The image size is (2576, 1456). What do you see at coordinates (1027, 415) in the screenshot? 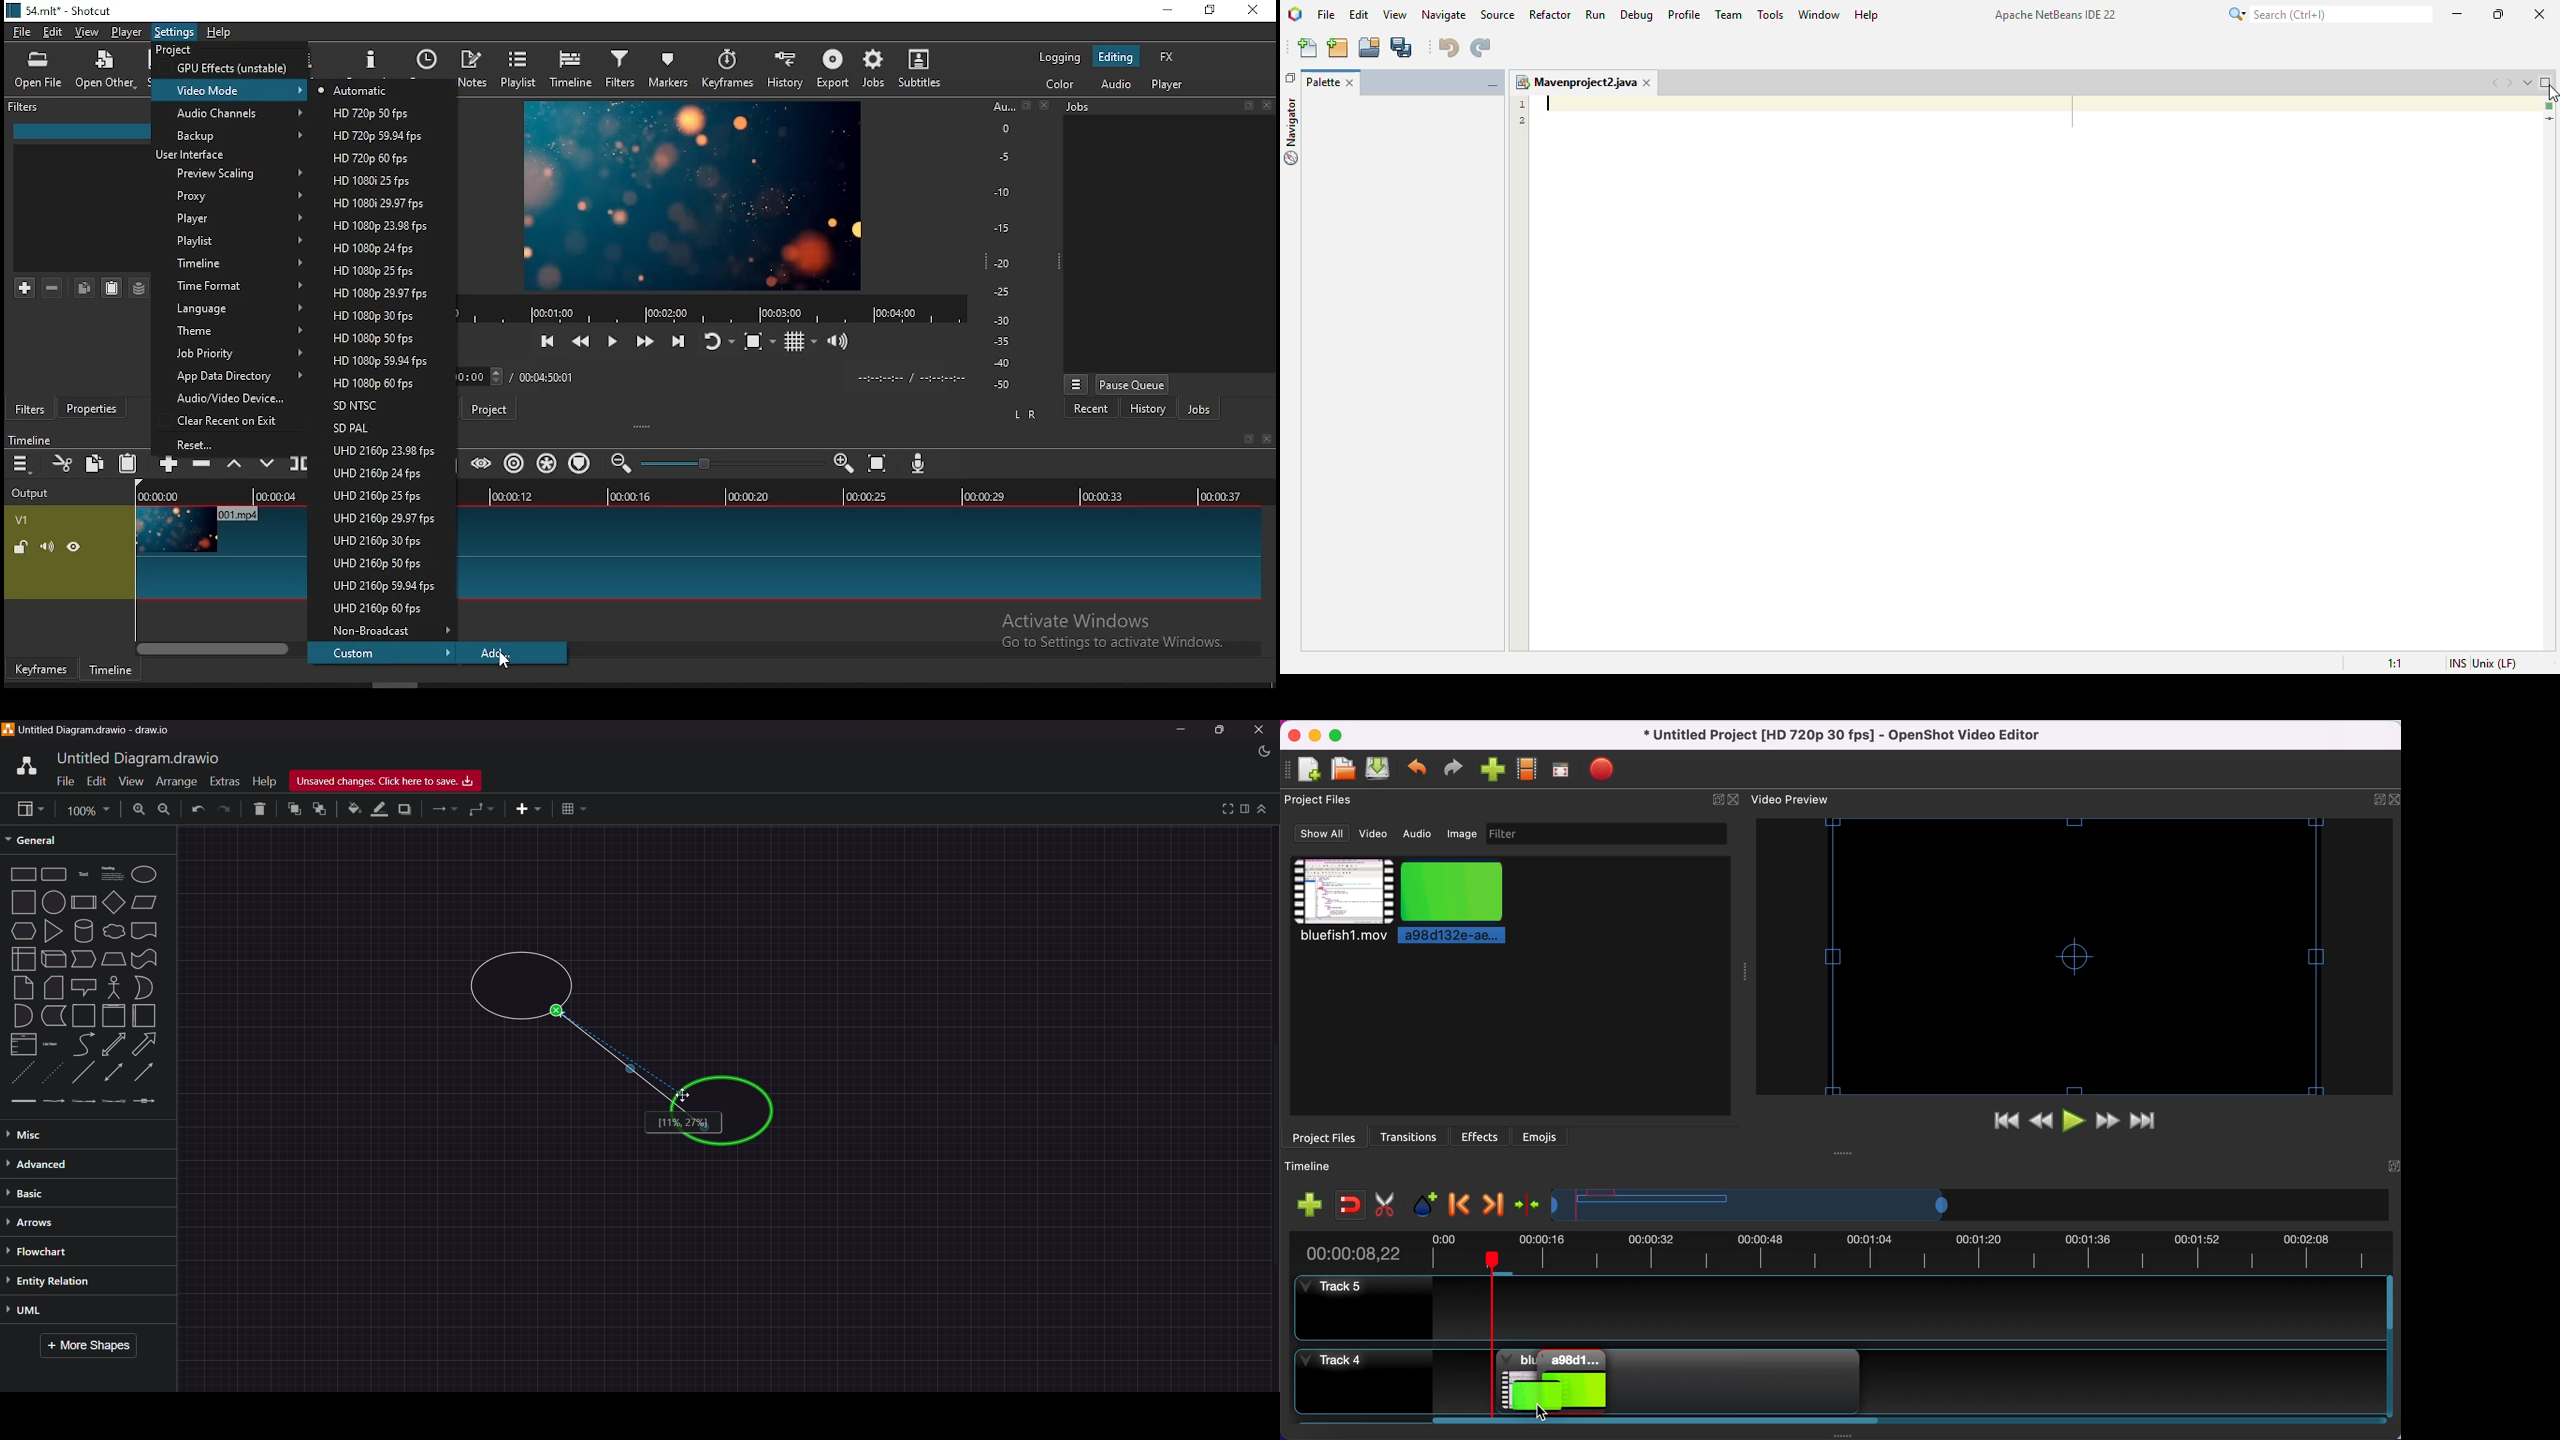
I see `L R` at bounding box center [1027, 415].